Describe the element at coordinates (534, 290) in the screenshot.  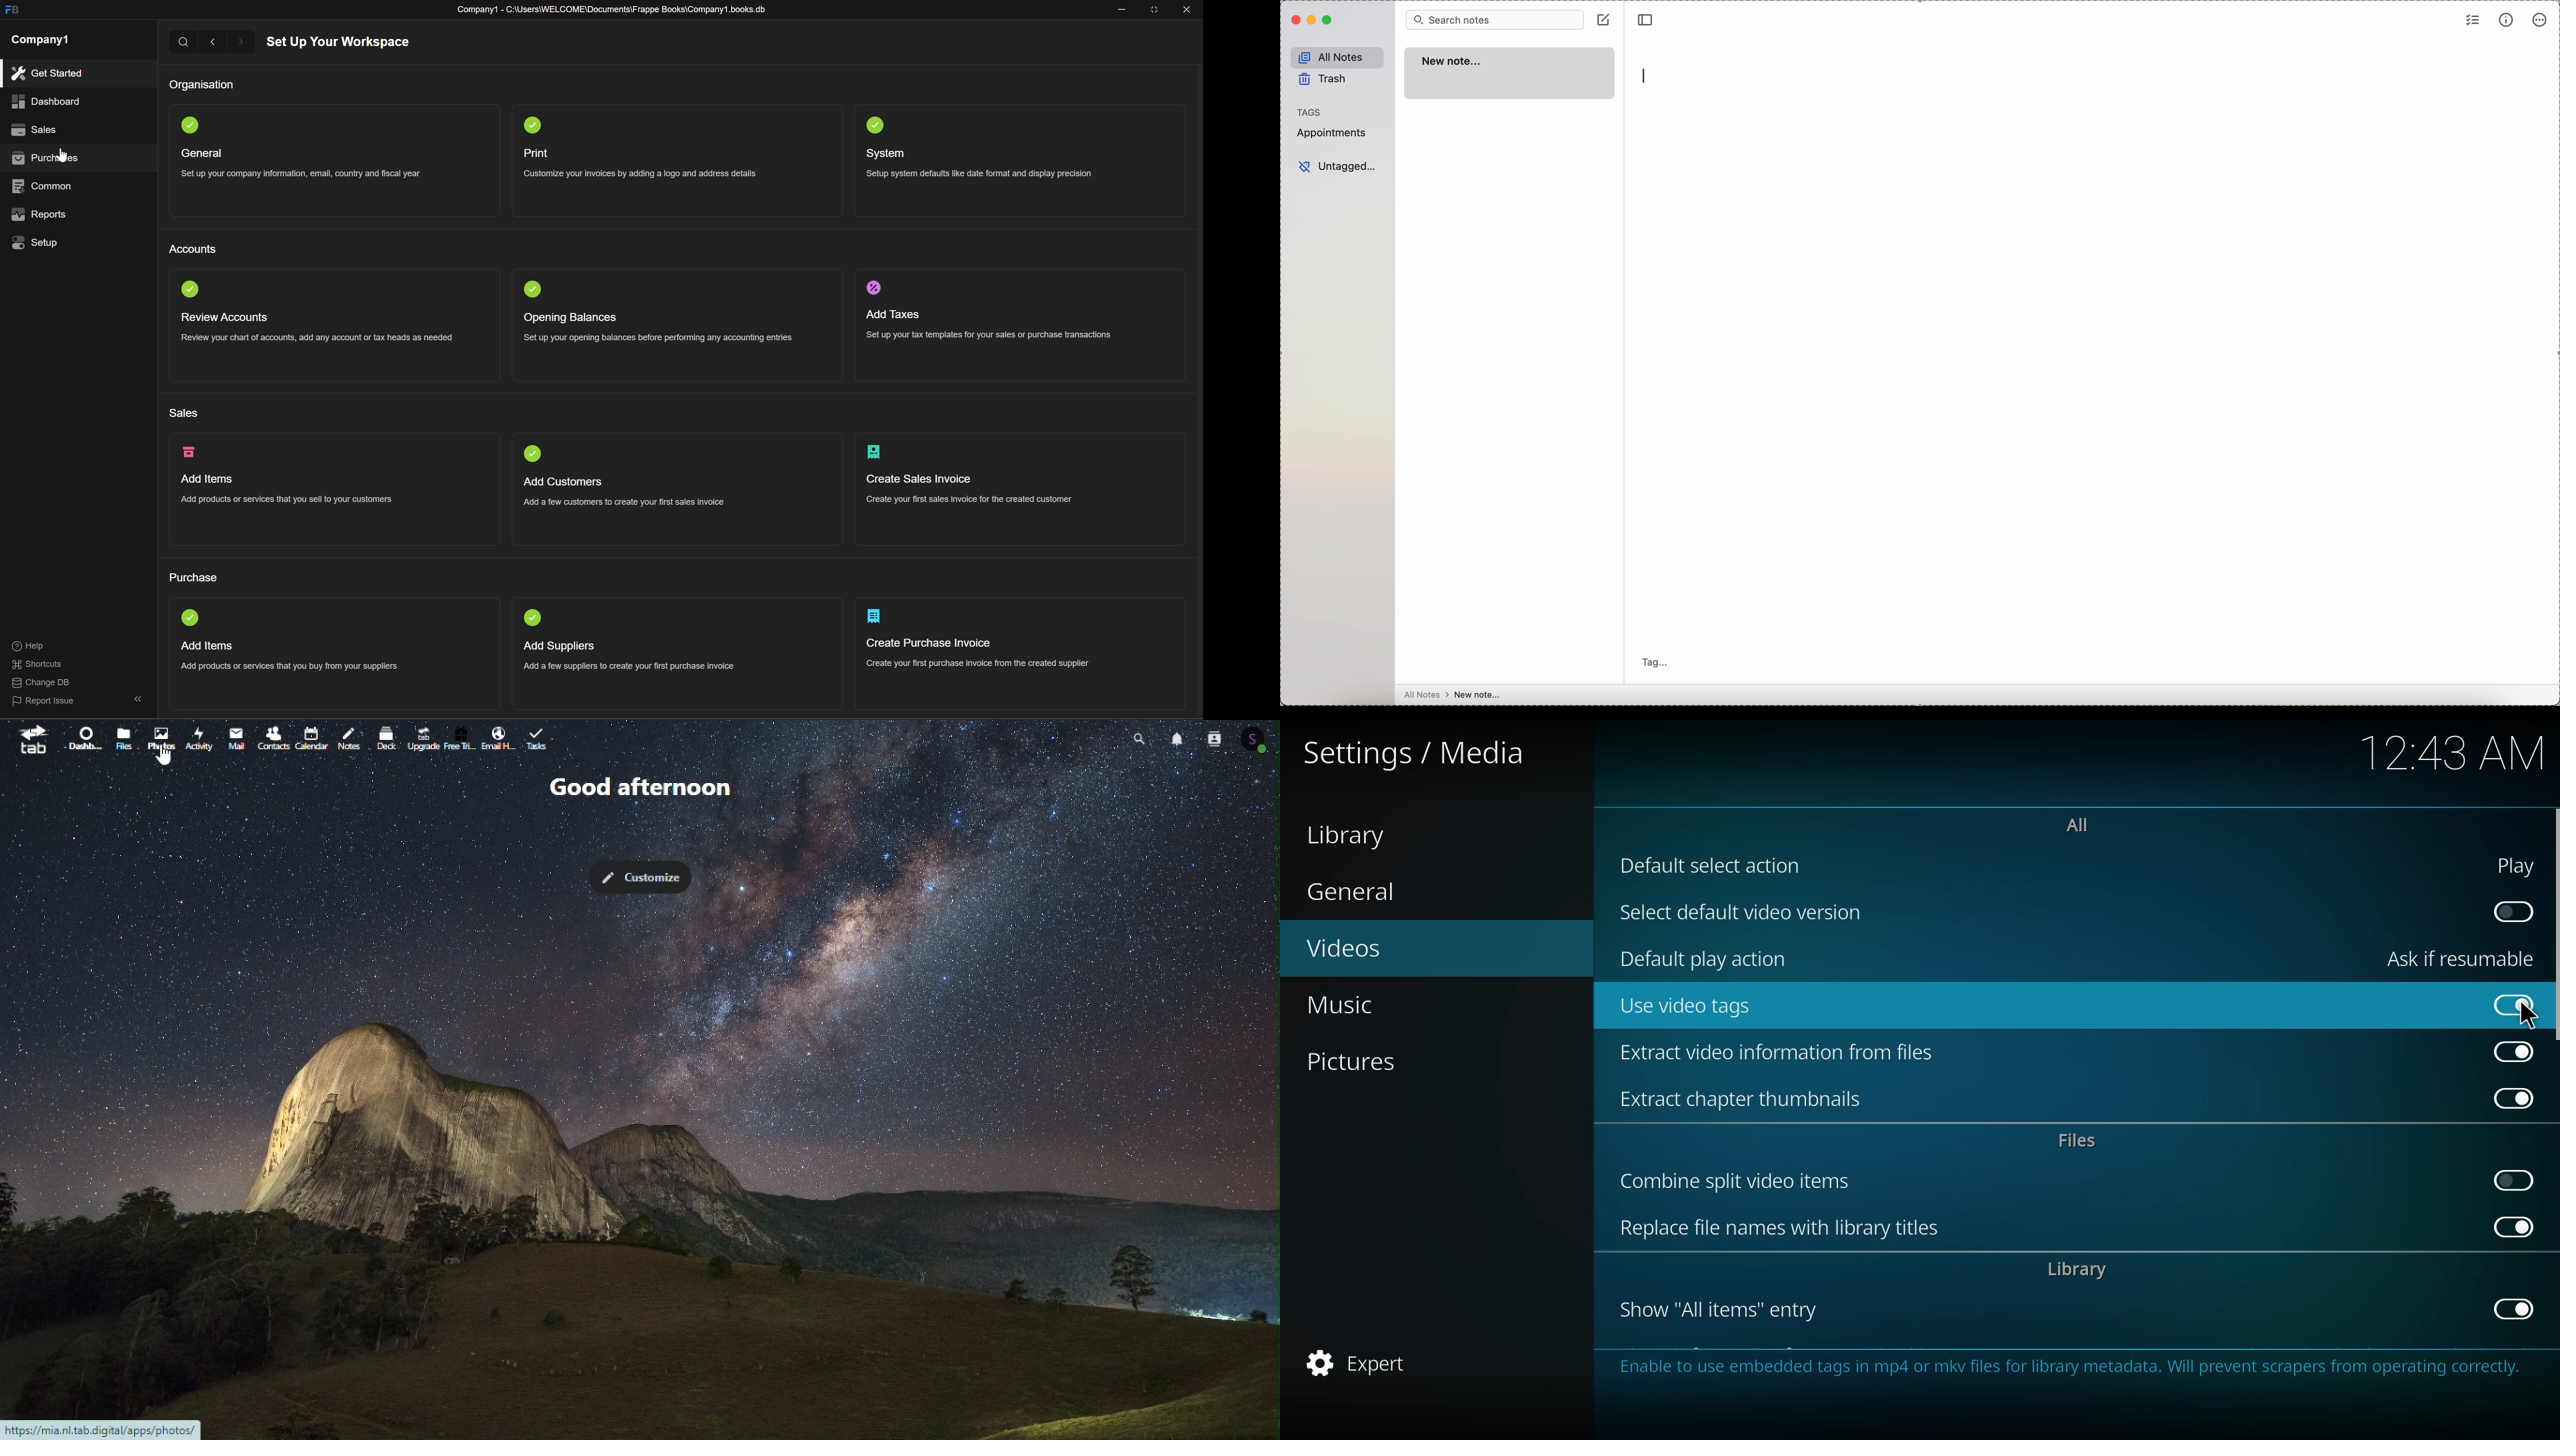
I see `opening` at that location.